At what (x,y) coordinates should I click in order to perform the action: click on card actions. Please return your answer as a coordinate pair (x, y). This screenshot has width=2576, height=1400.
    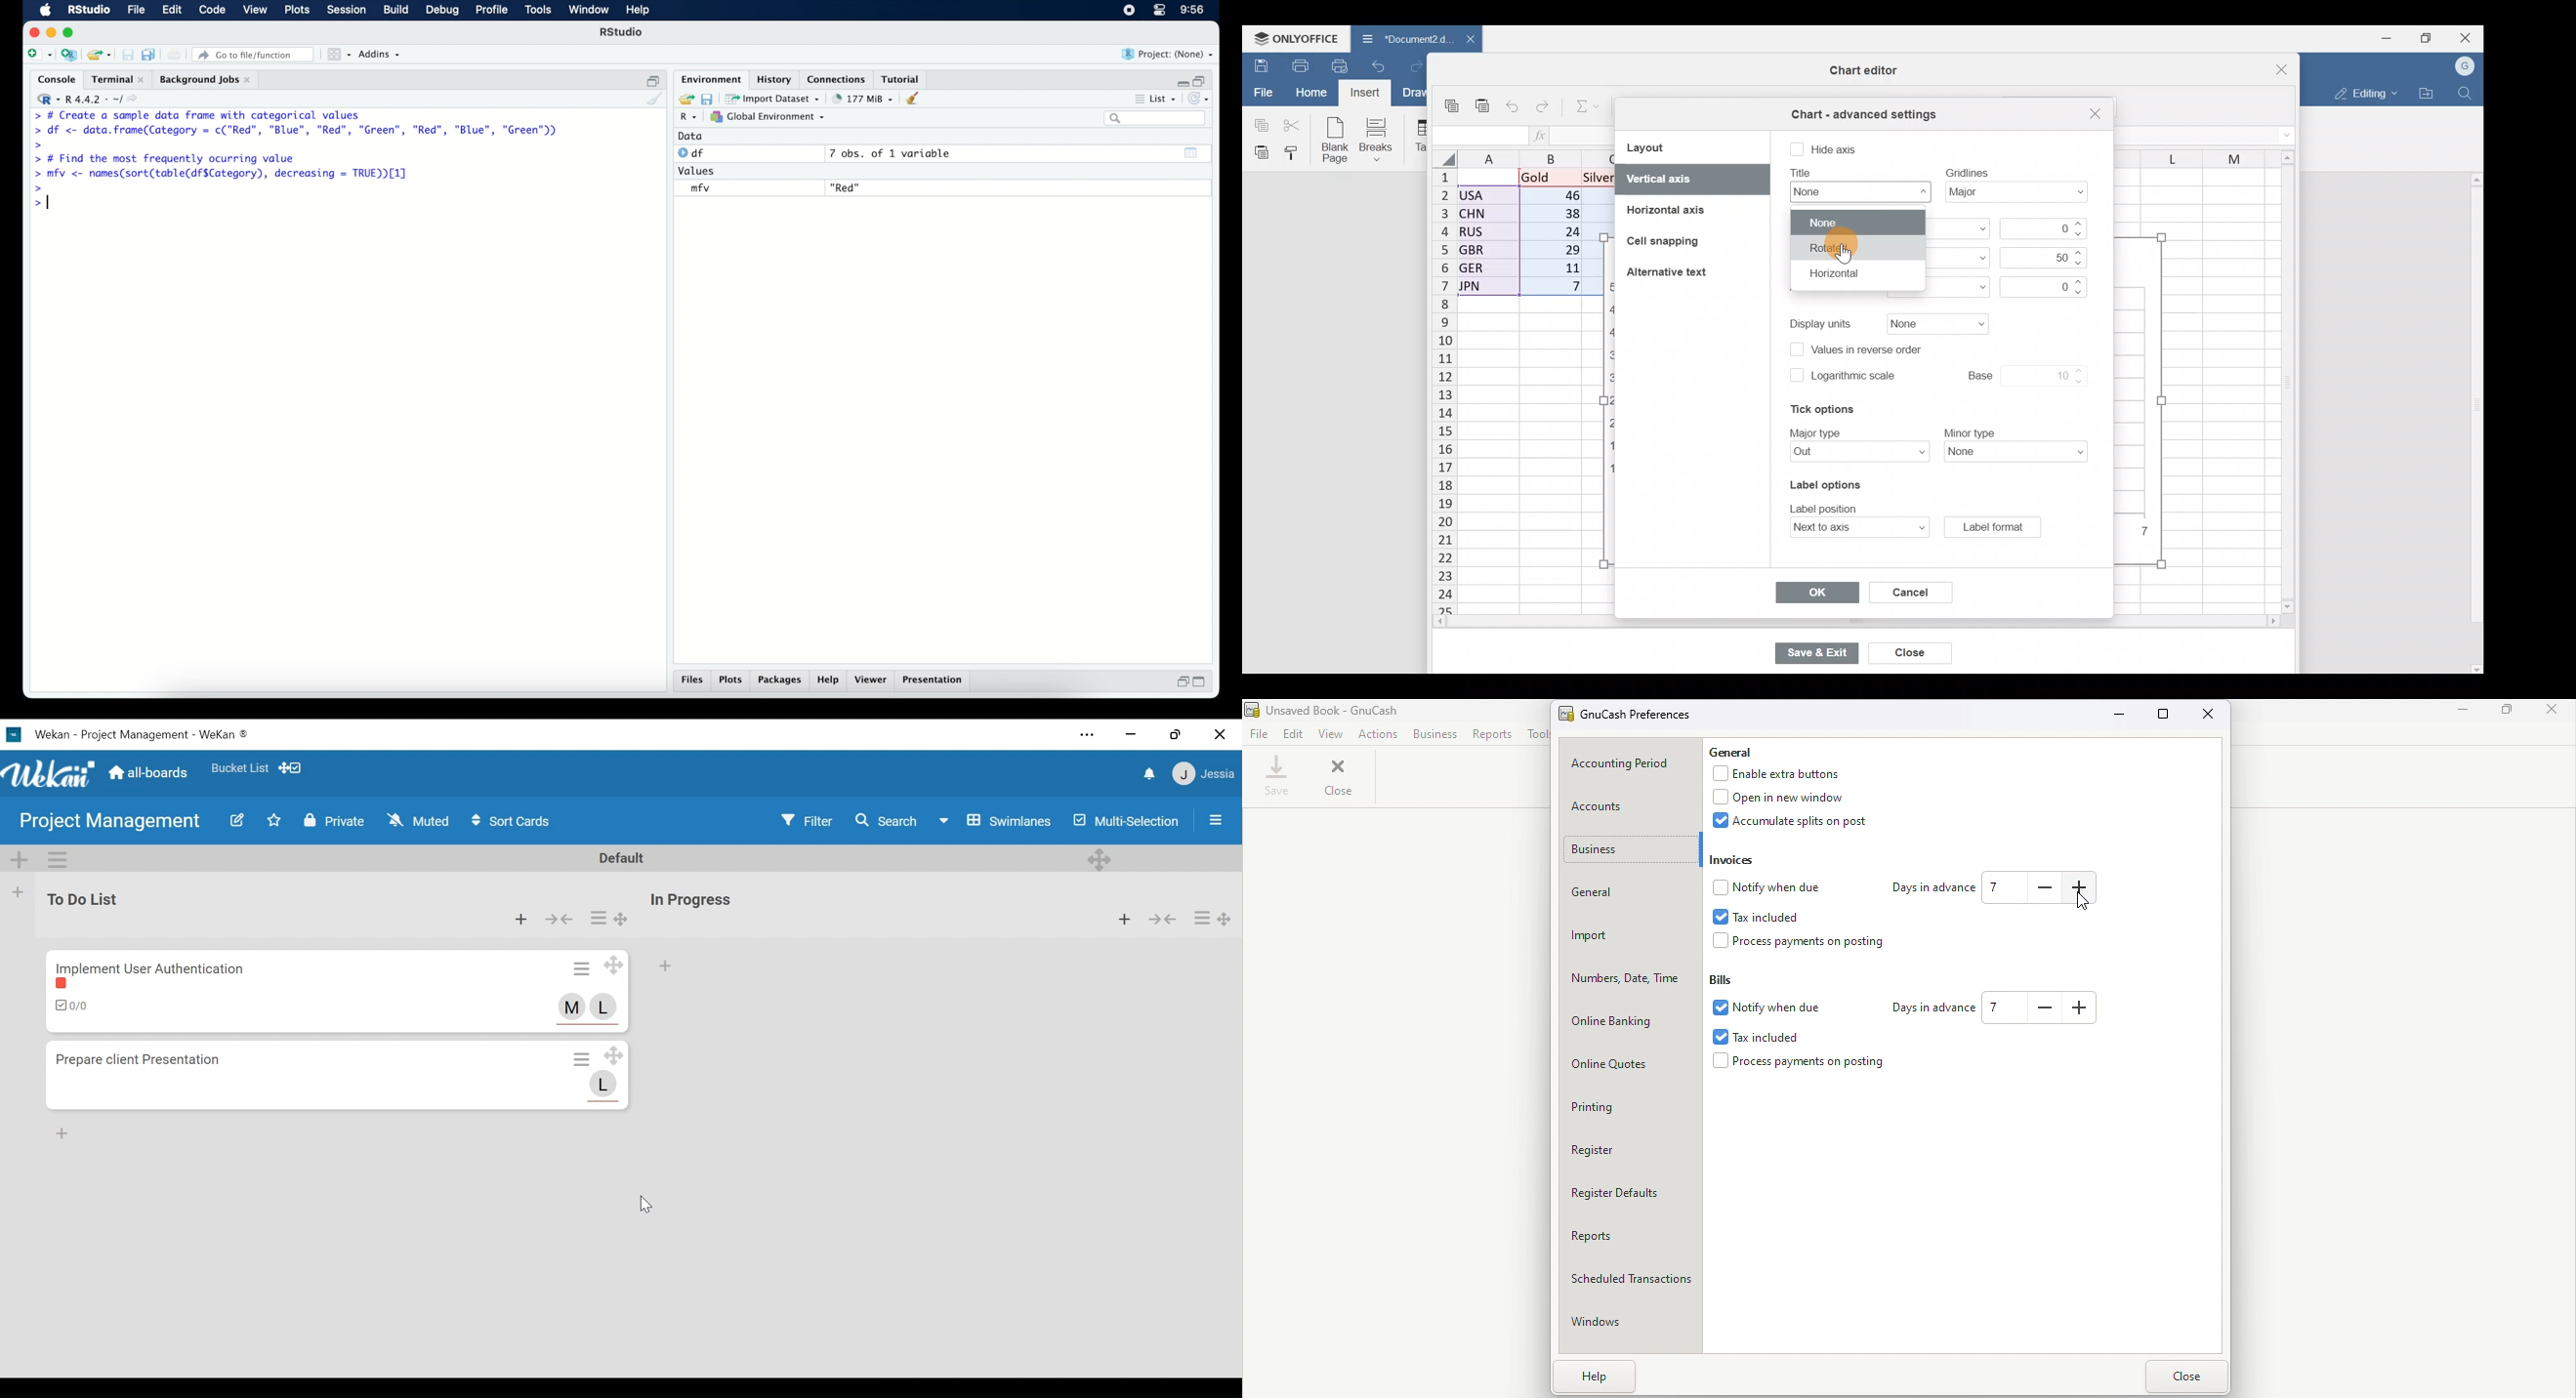
    Looking at the image, I should click on (599, 918).